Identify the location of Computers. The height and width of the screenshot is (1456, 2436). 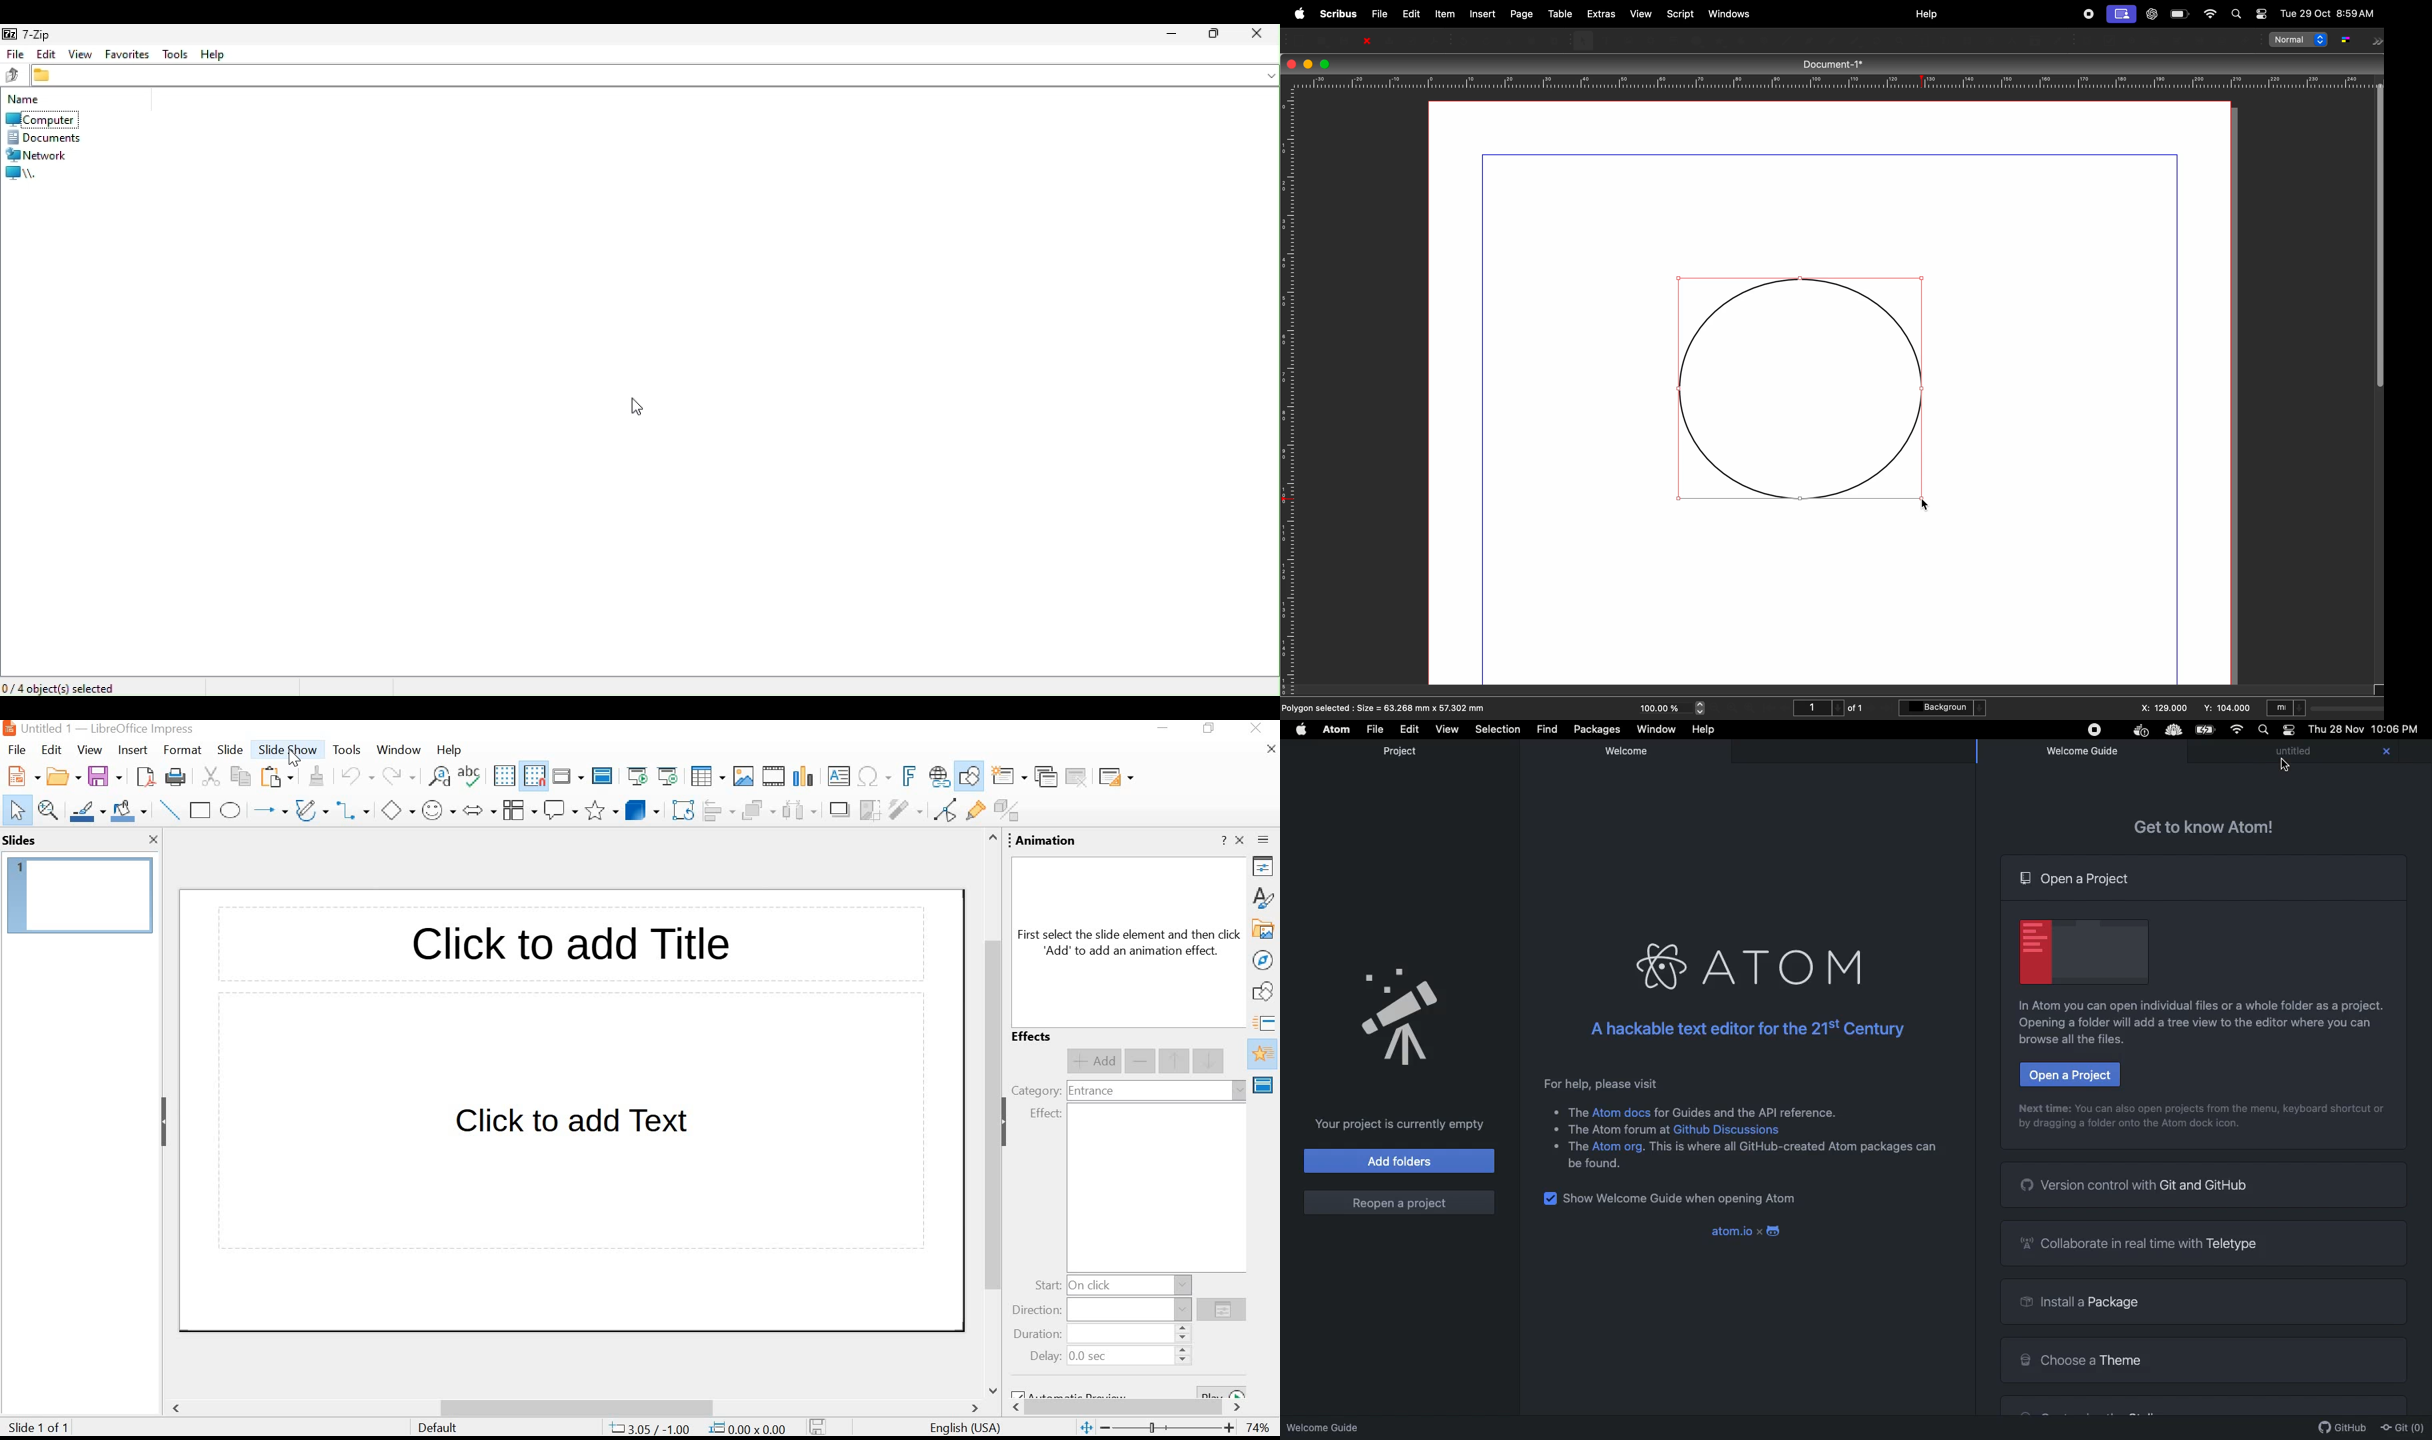
(39, 119).